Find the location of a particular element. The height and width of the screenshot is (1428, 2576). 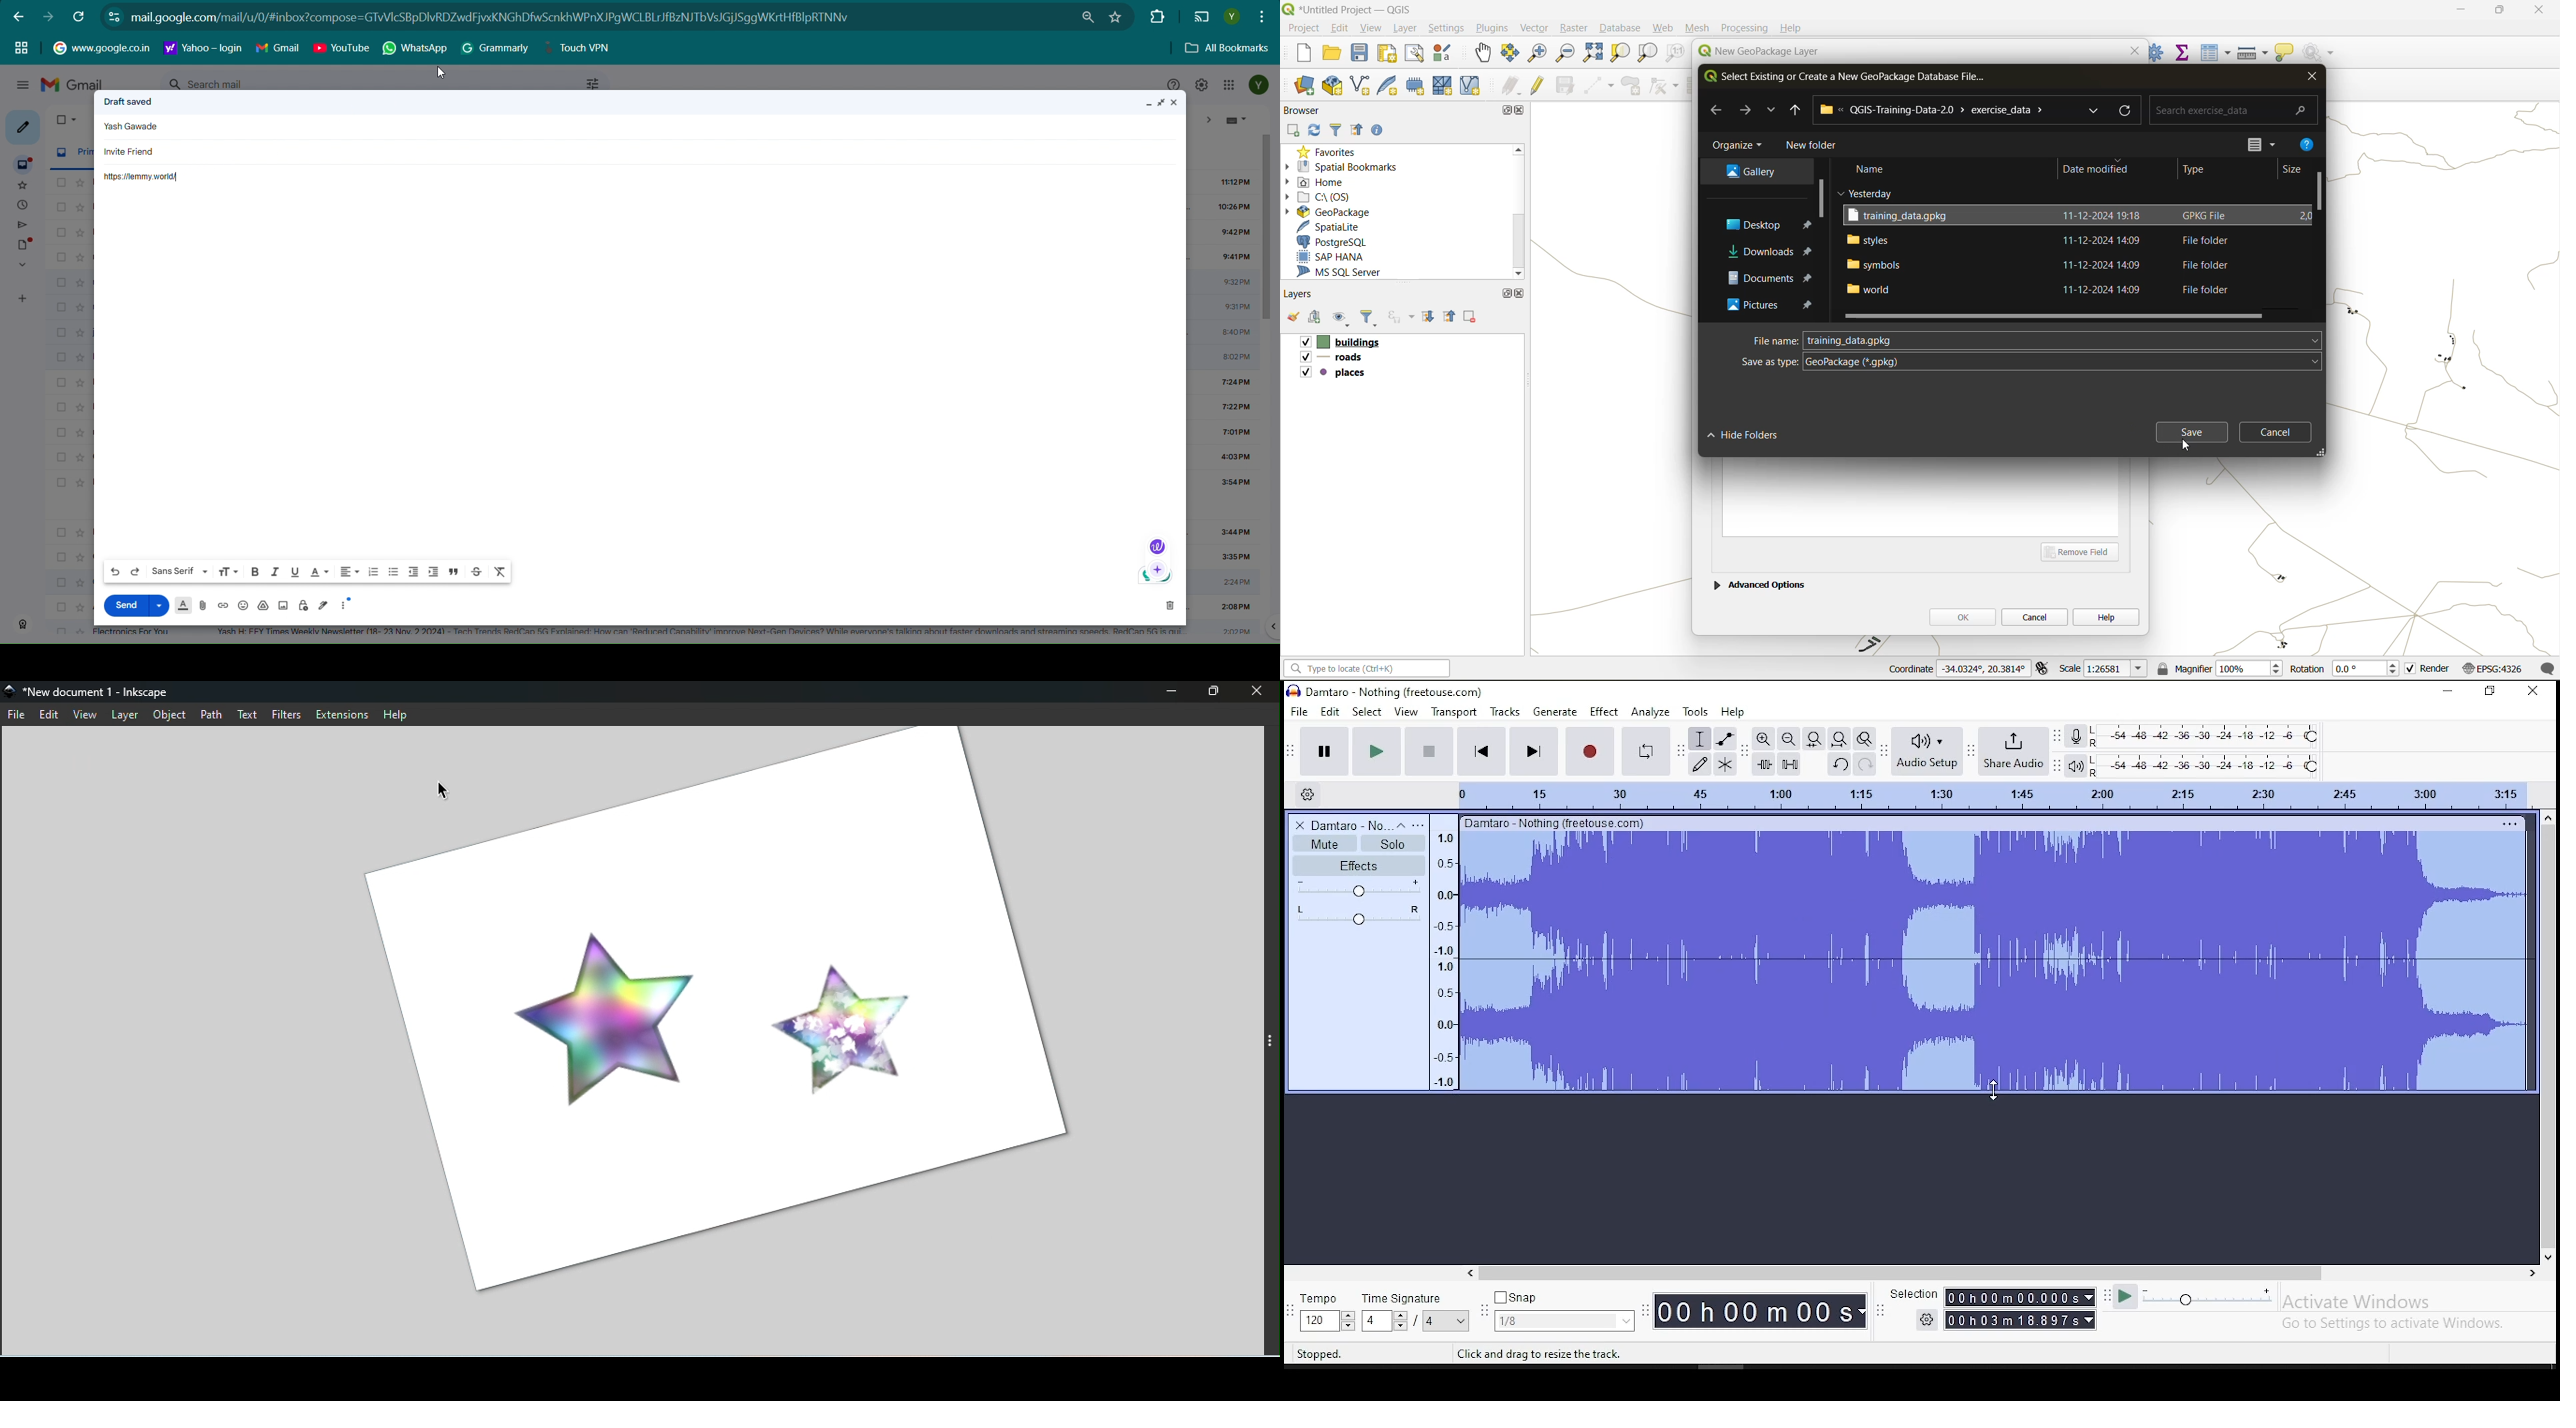

type is located at coordinates (2202, 171).